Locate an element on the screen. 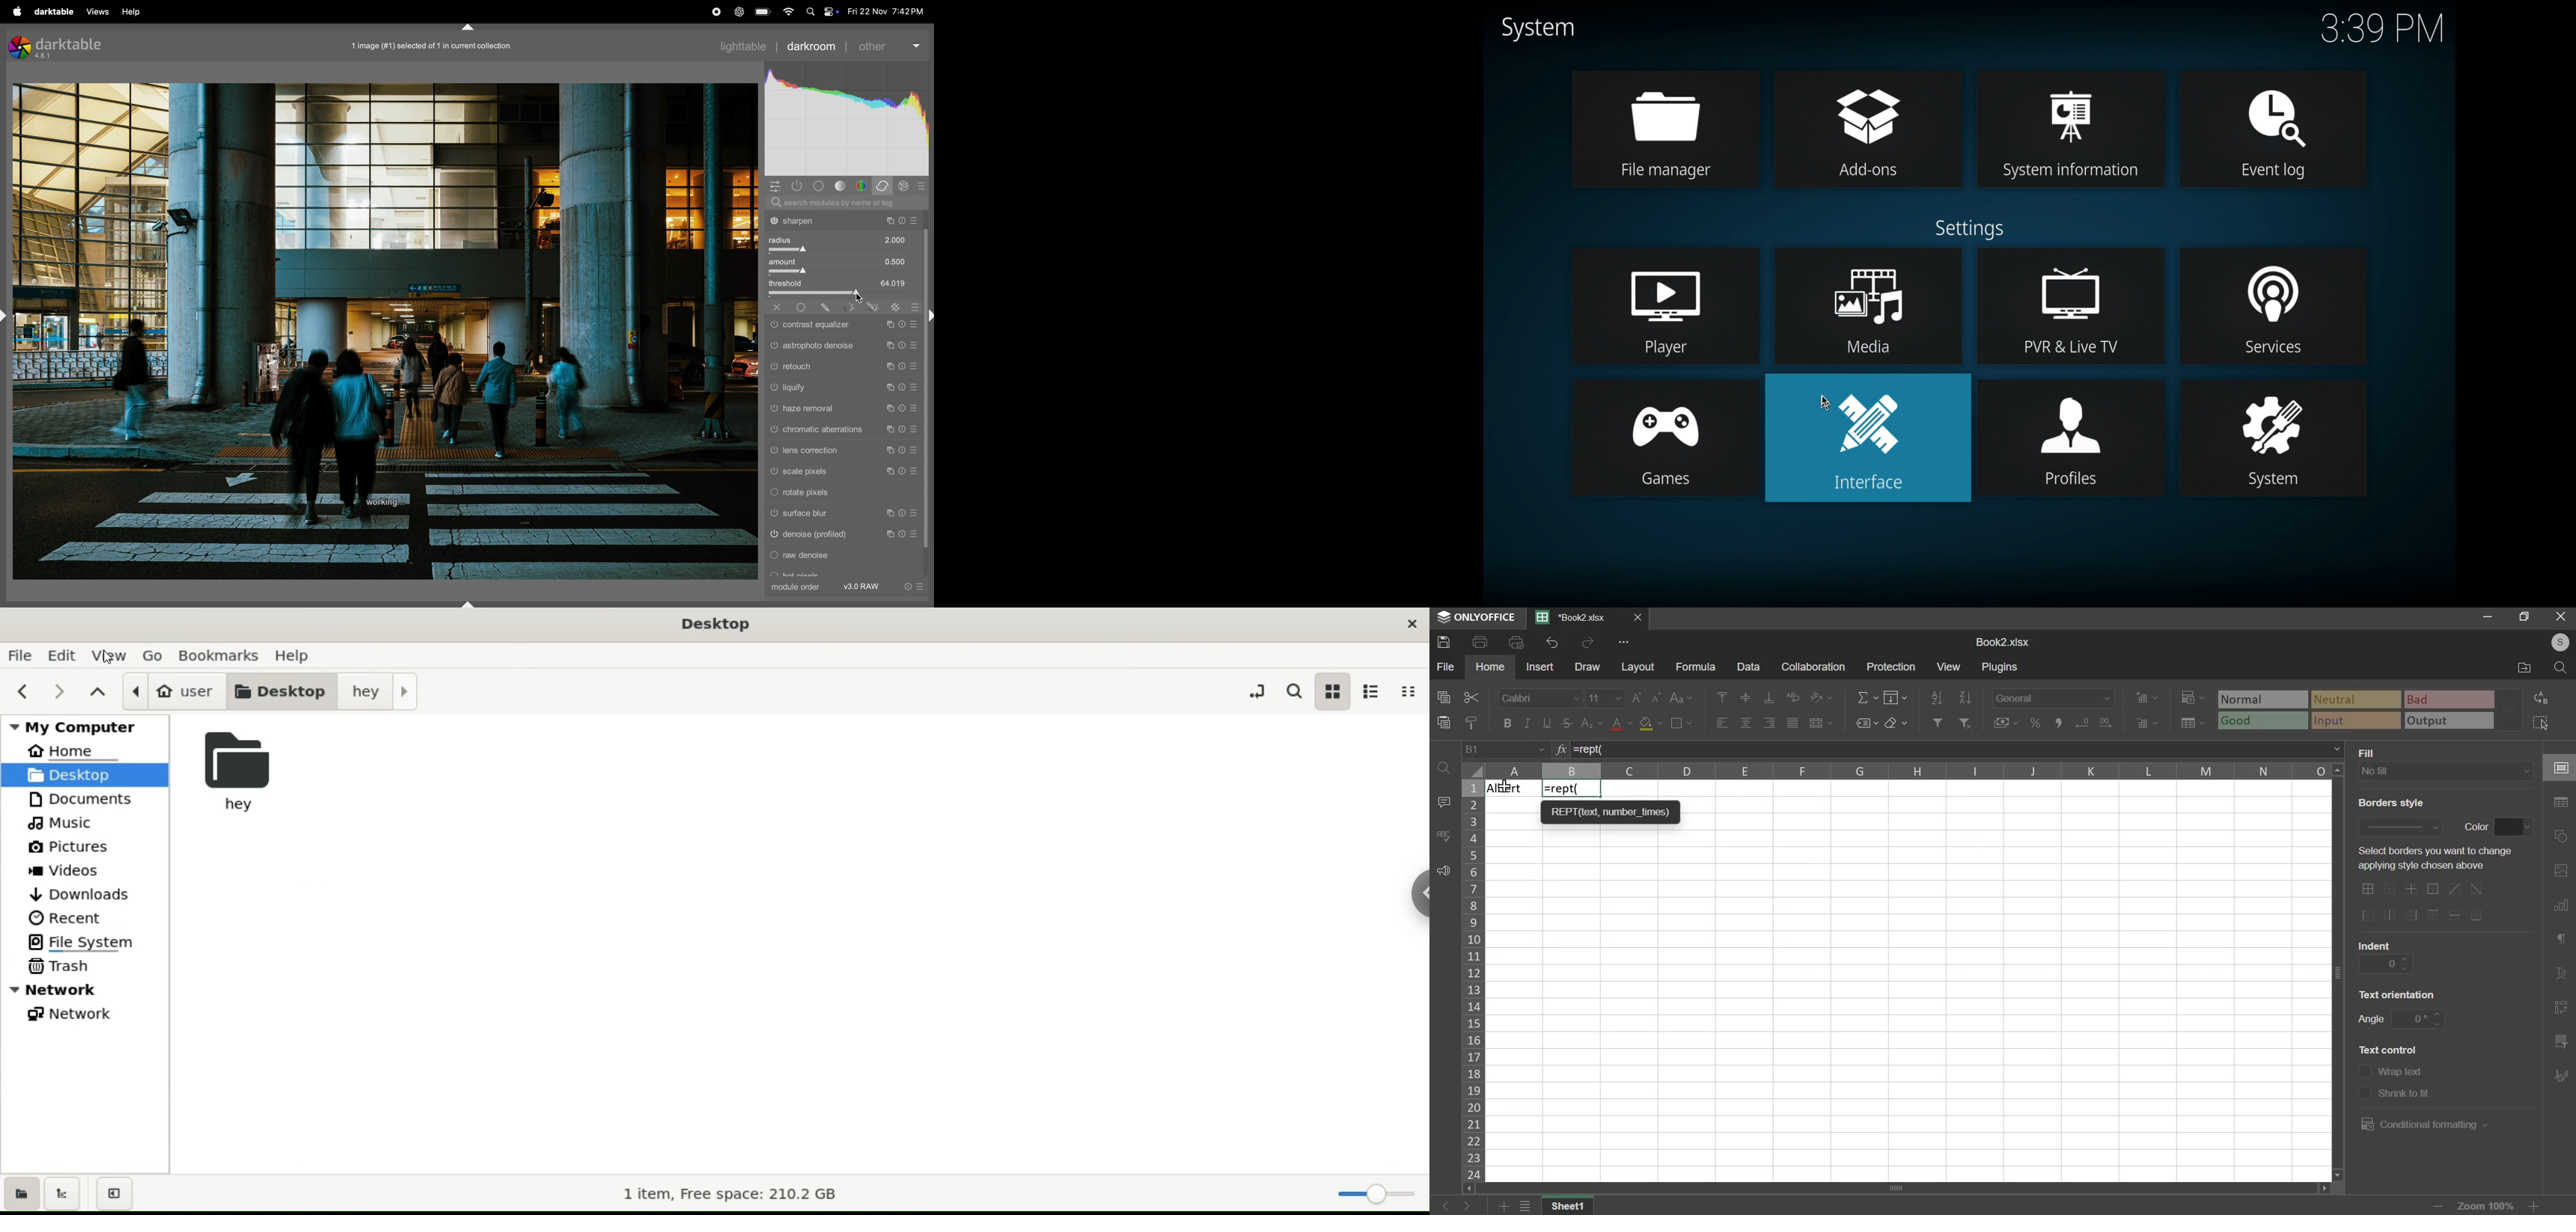 Image resolution: width=2576 pixels, height=1232 pixels. info is located at coordinates (913, 587).